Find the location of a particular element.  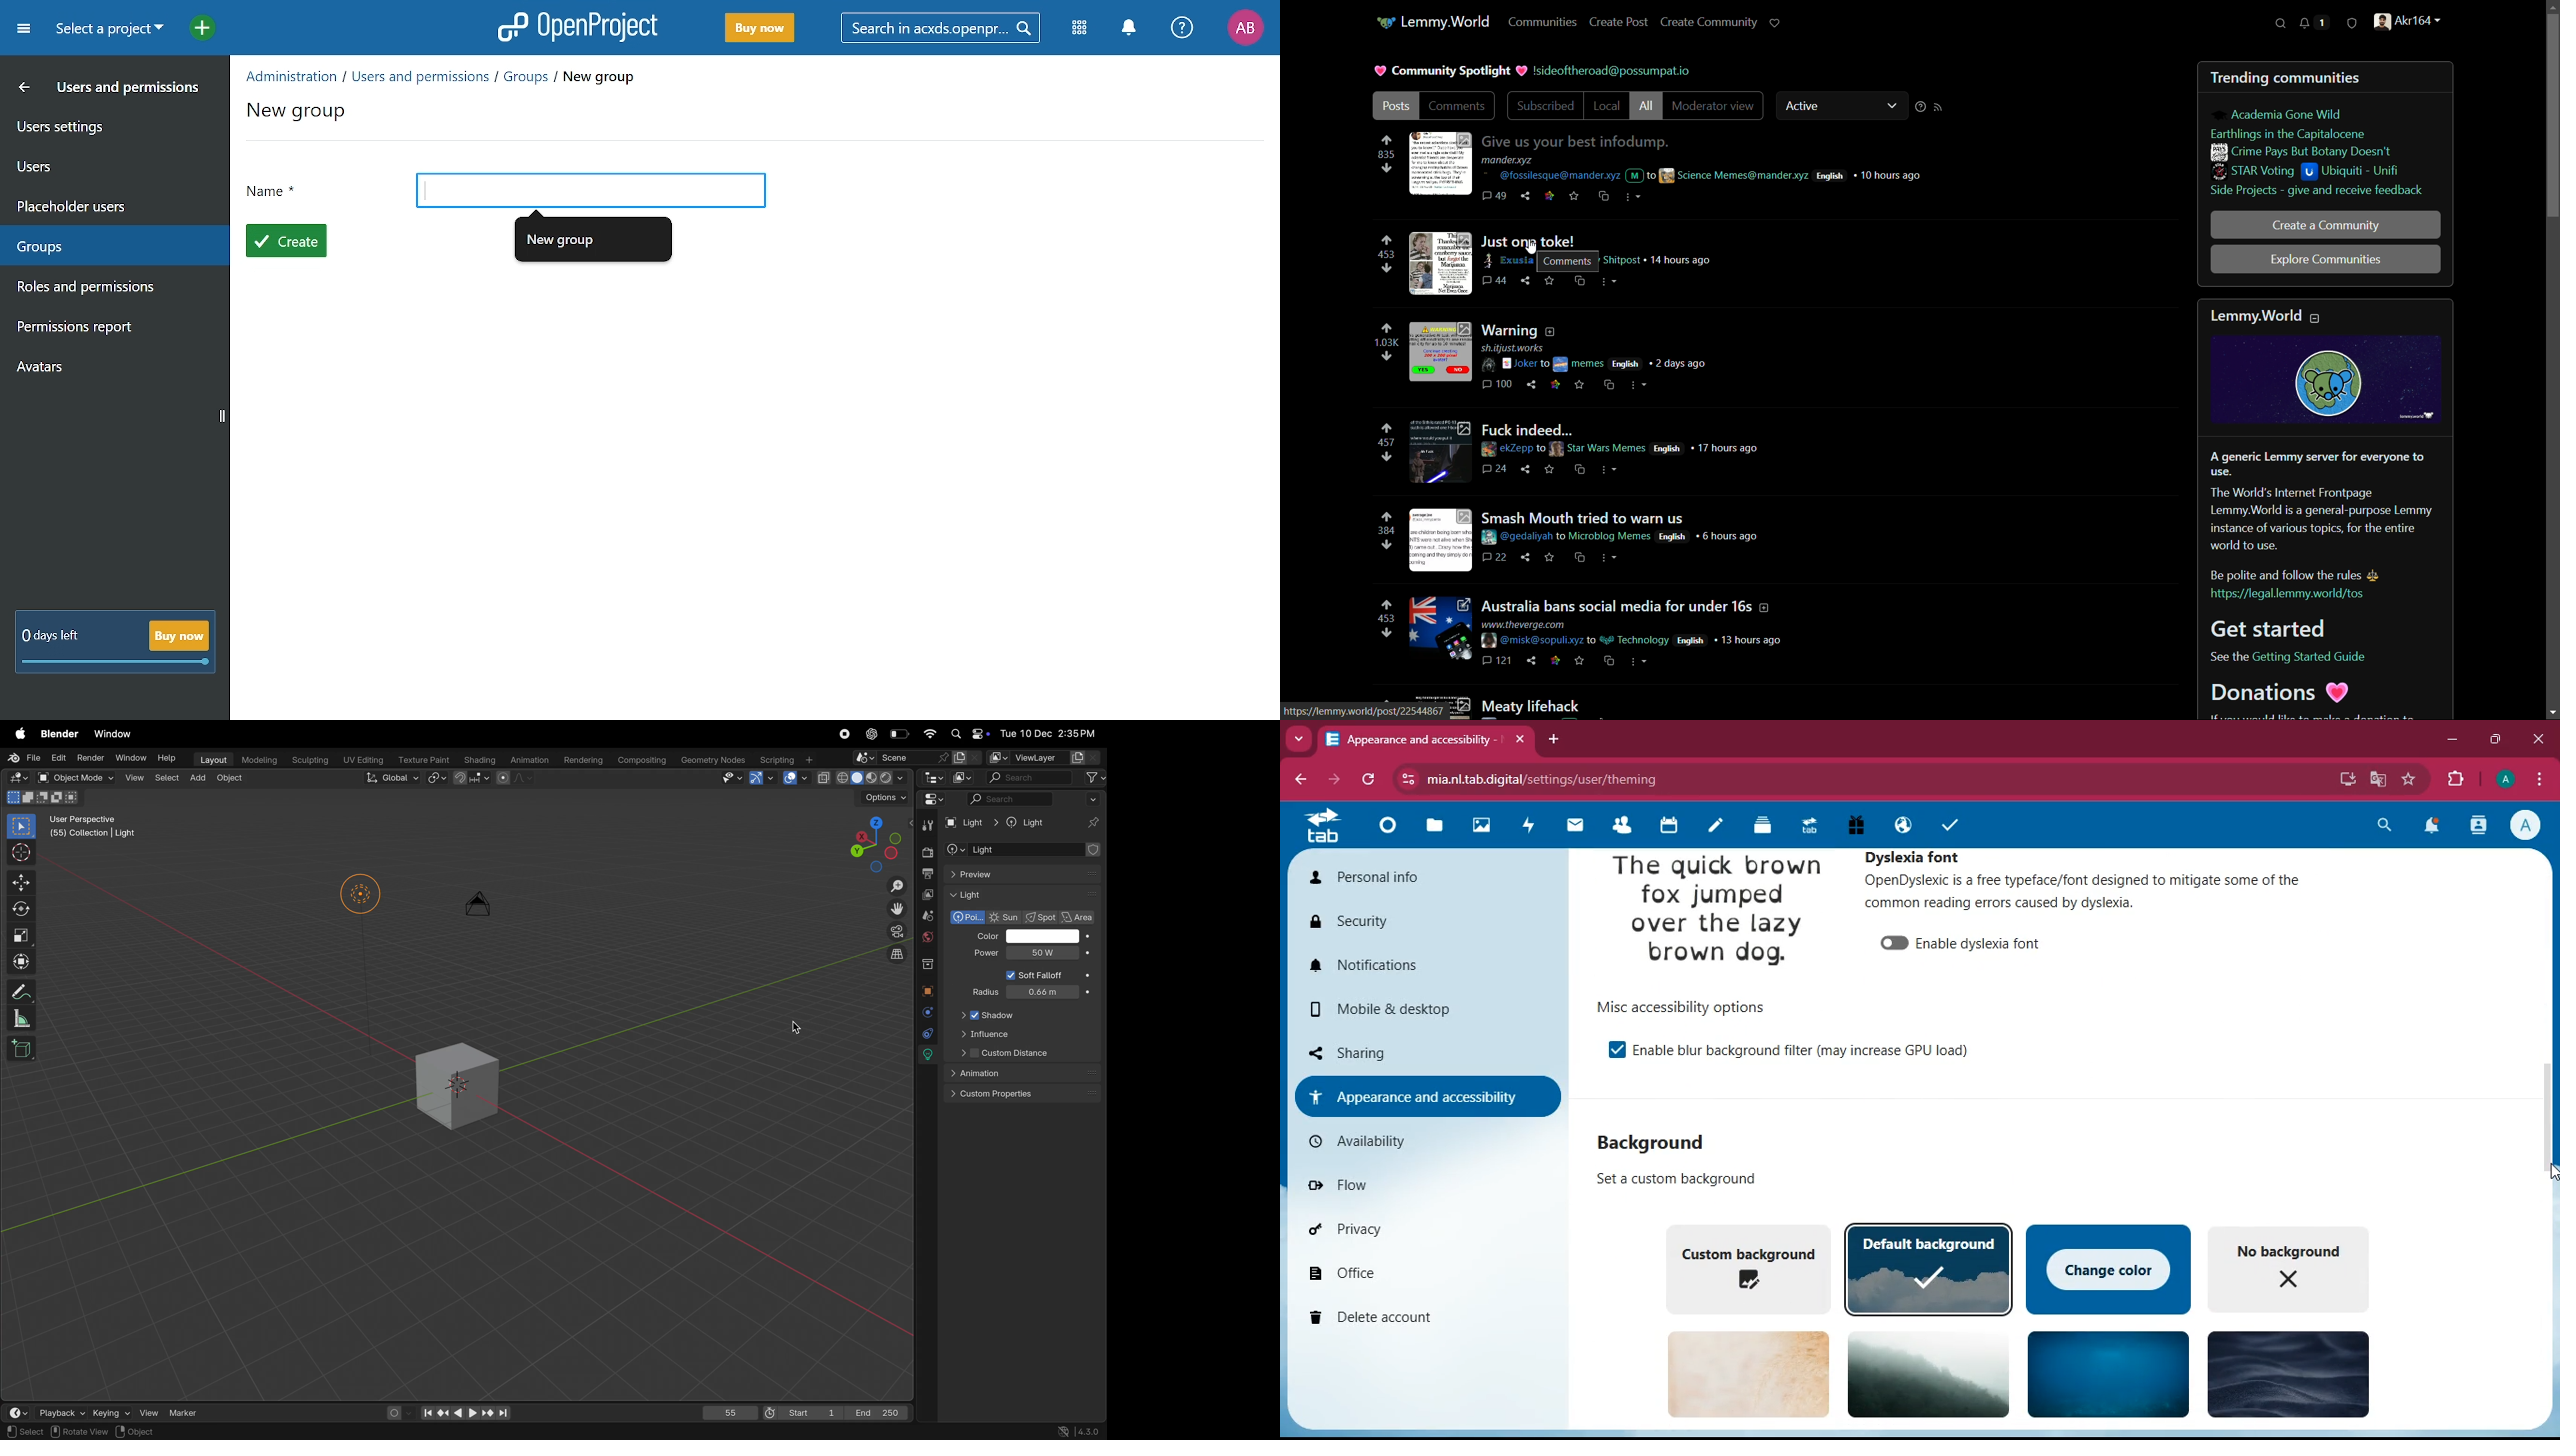

apple widgets is located at coordinates (967, 733).